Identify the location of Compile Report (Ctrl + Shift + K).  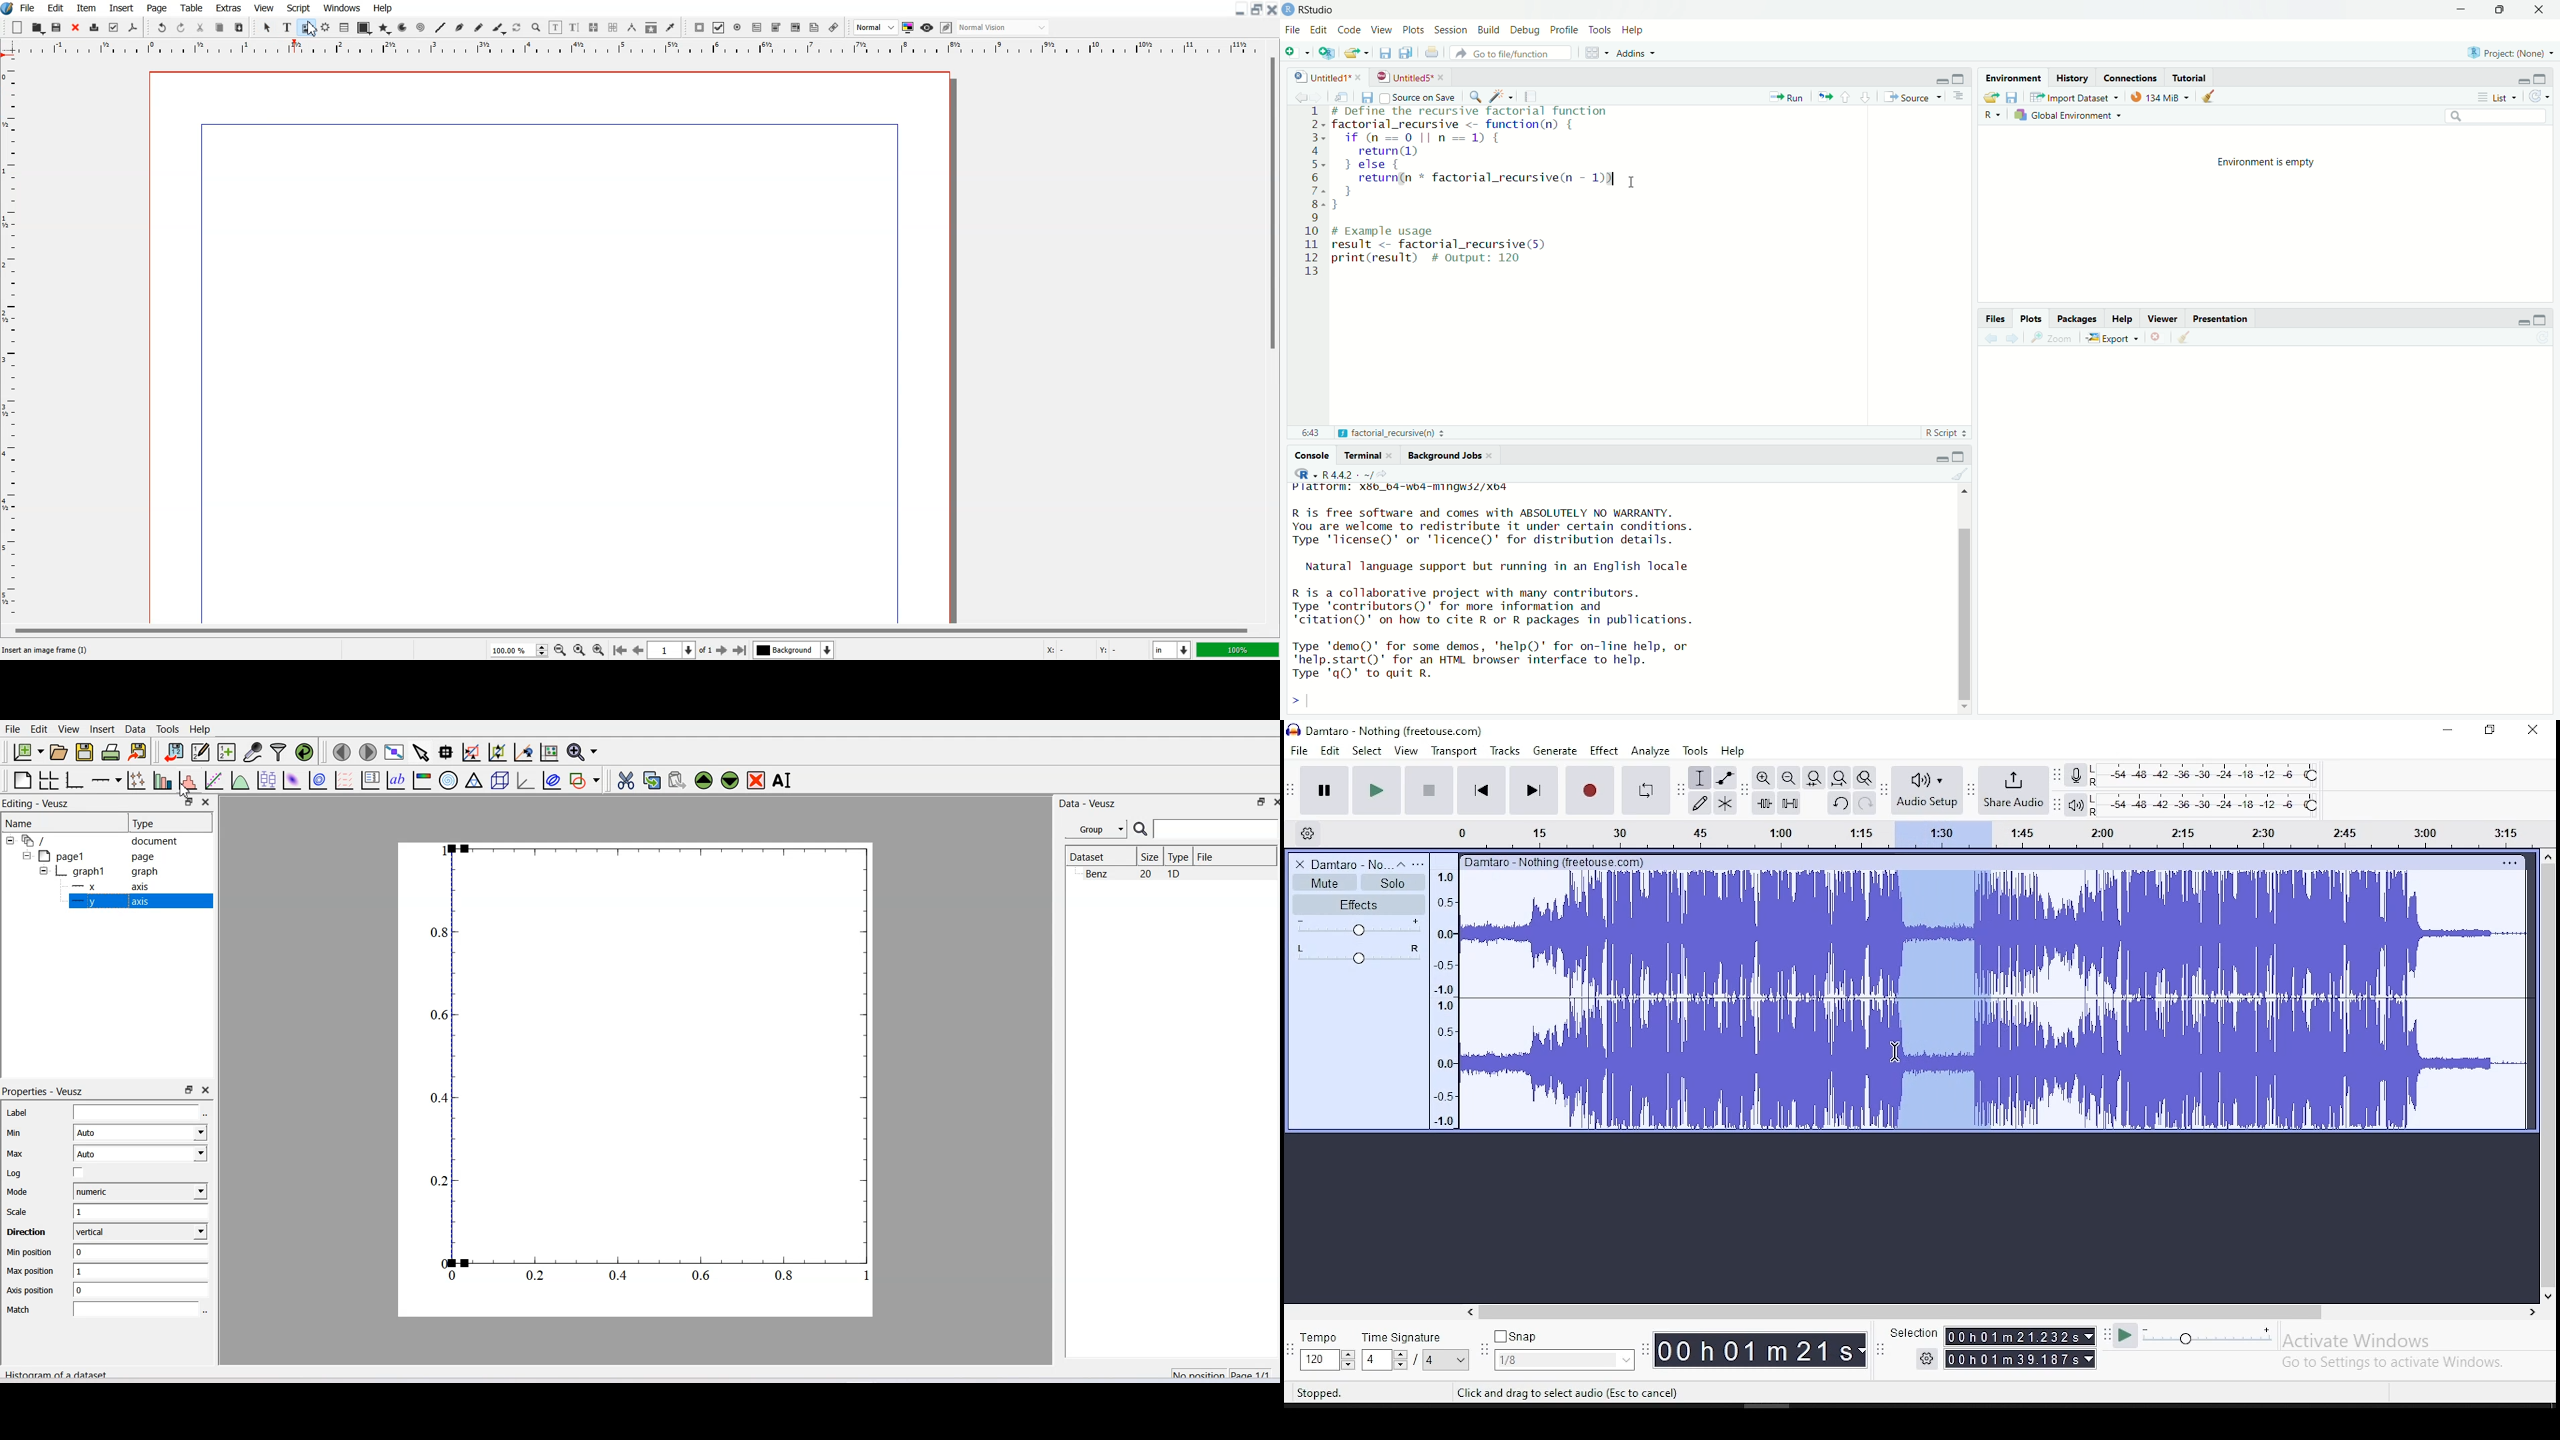
(1533, 95).